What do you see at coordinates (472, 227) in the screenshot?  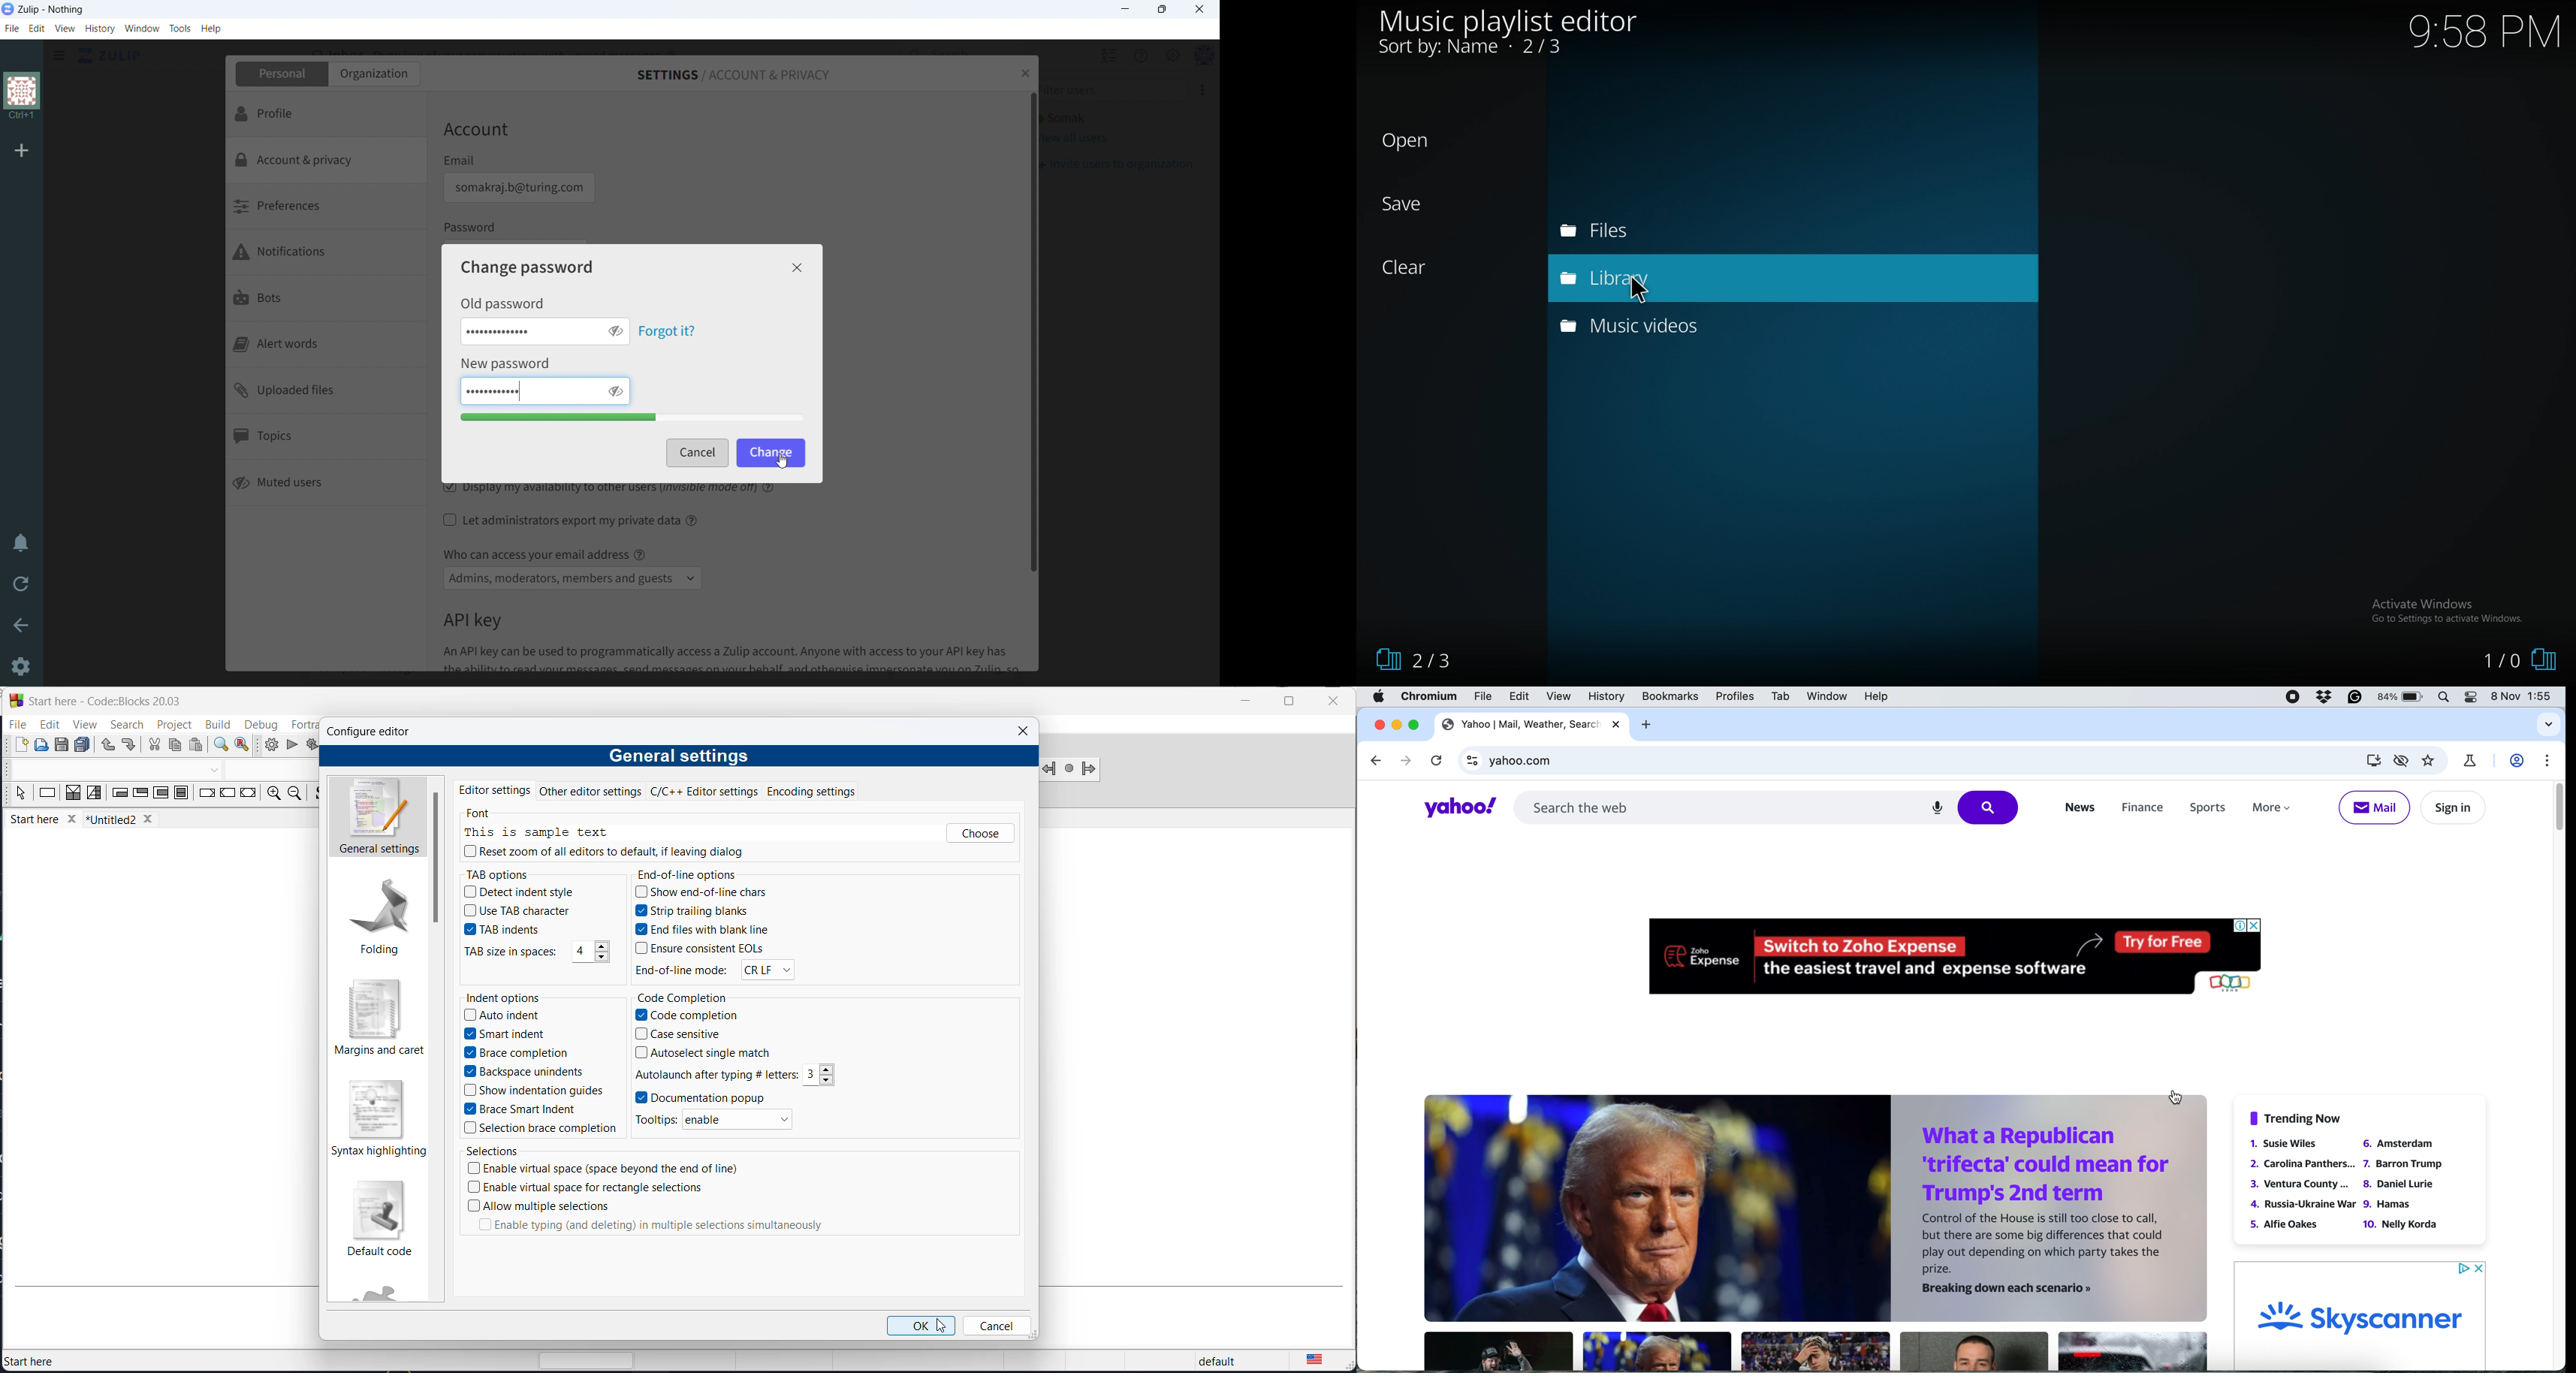 I see `Password` at bounding box center [472, 227].